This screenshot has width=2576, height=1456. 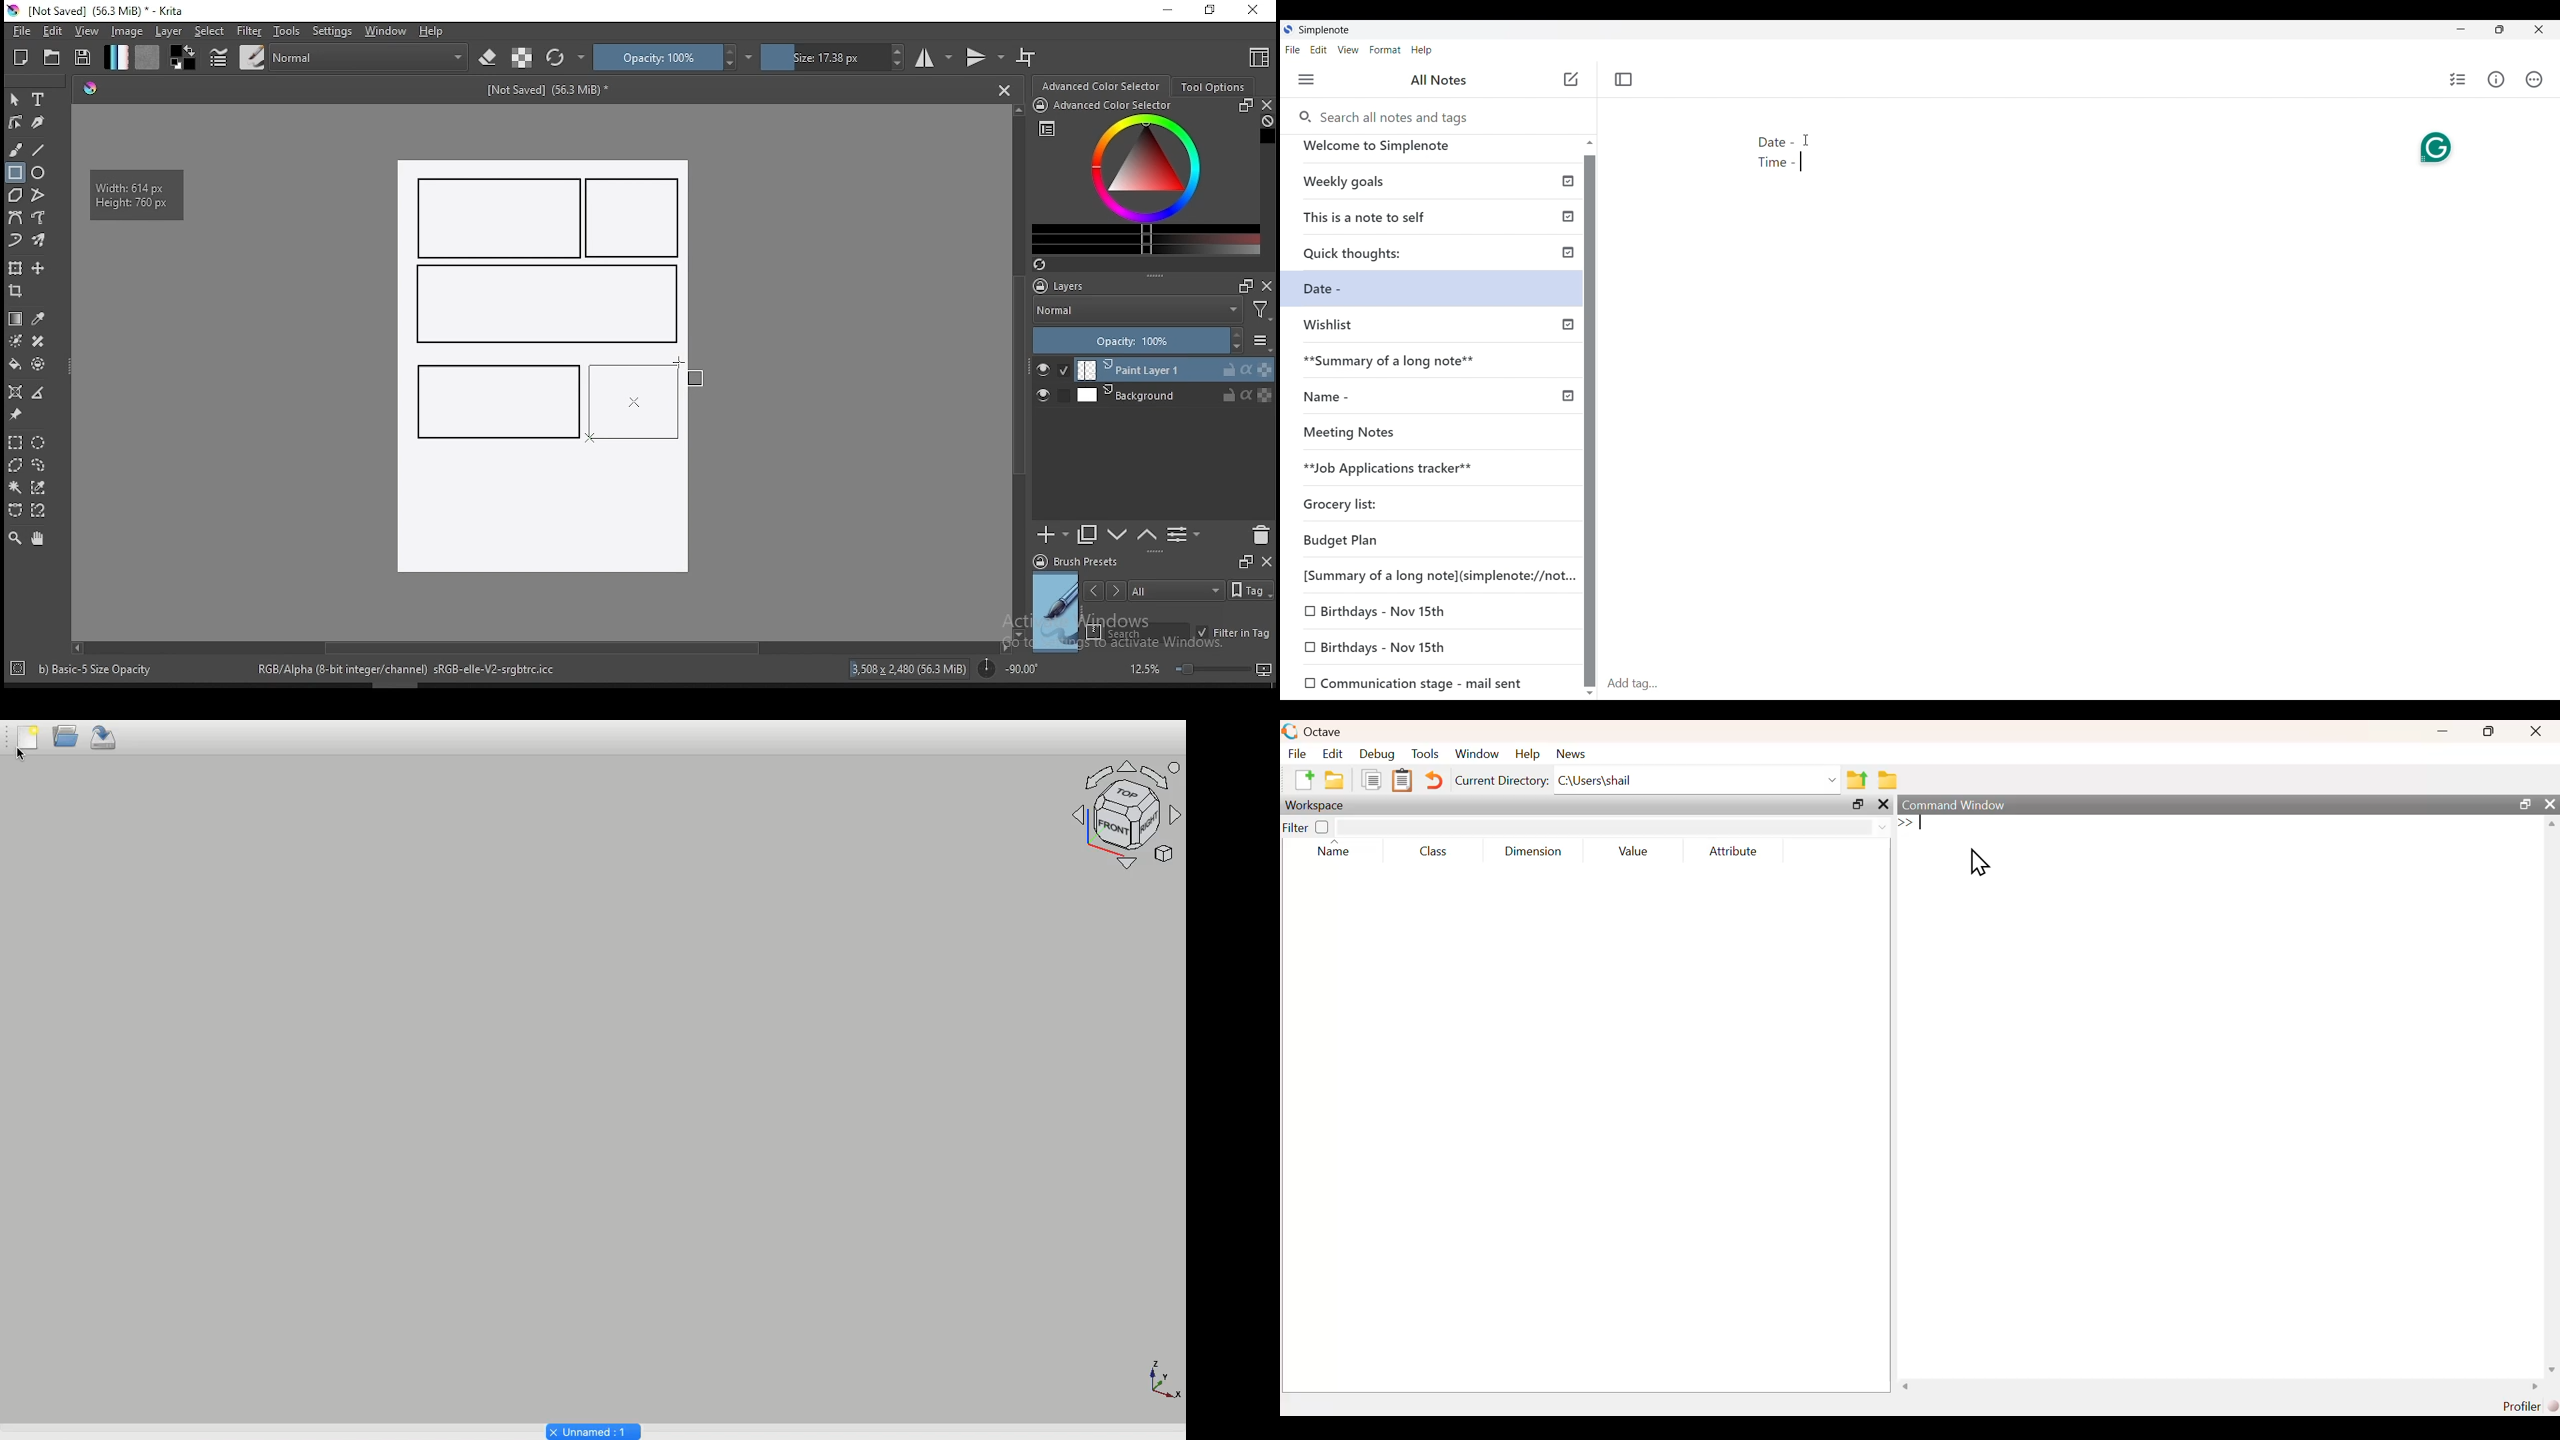 What do you see at coordinates (2221, 1386) in the screenshot?
I see `scrollbar` at bounding box center [2221, 1386].